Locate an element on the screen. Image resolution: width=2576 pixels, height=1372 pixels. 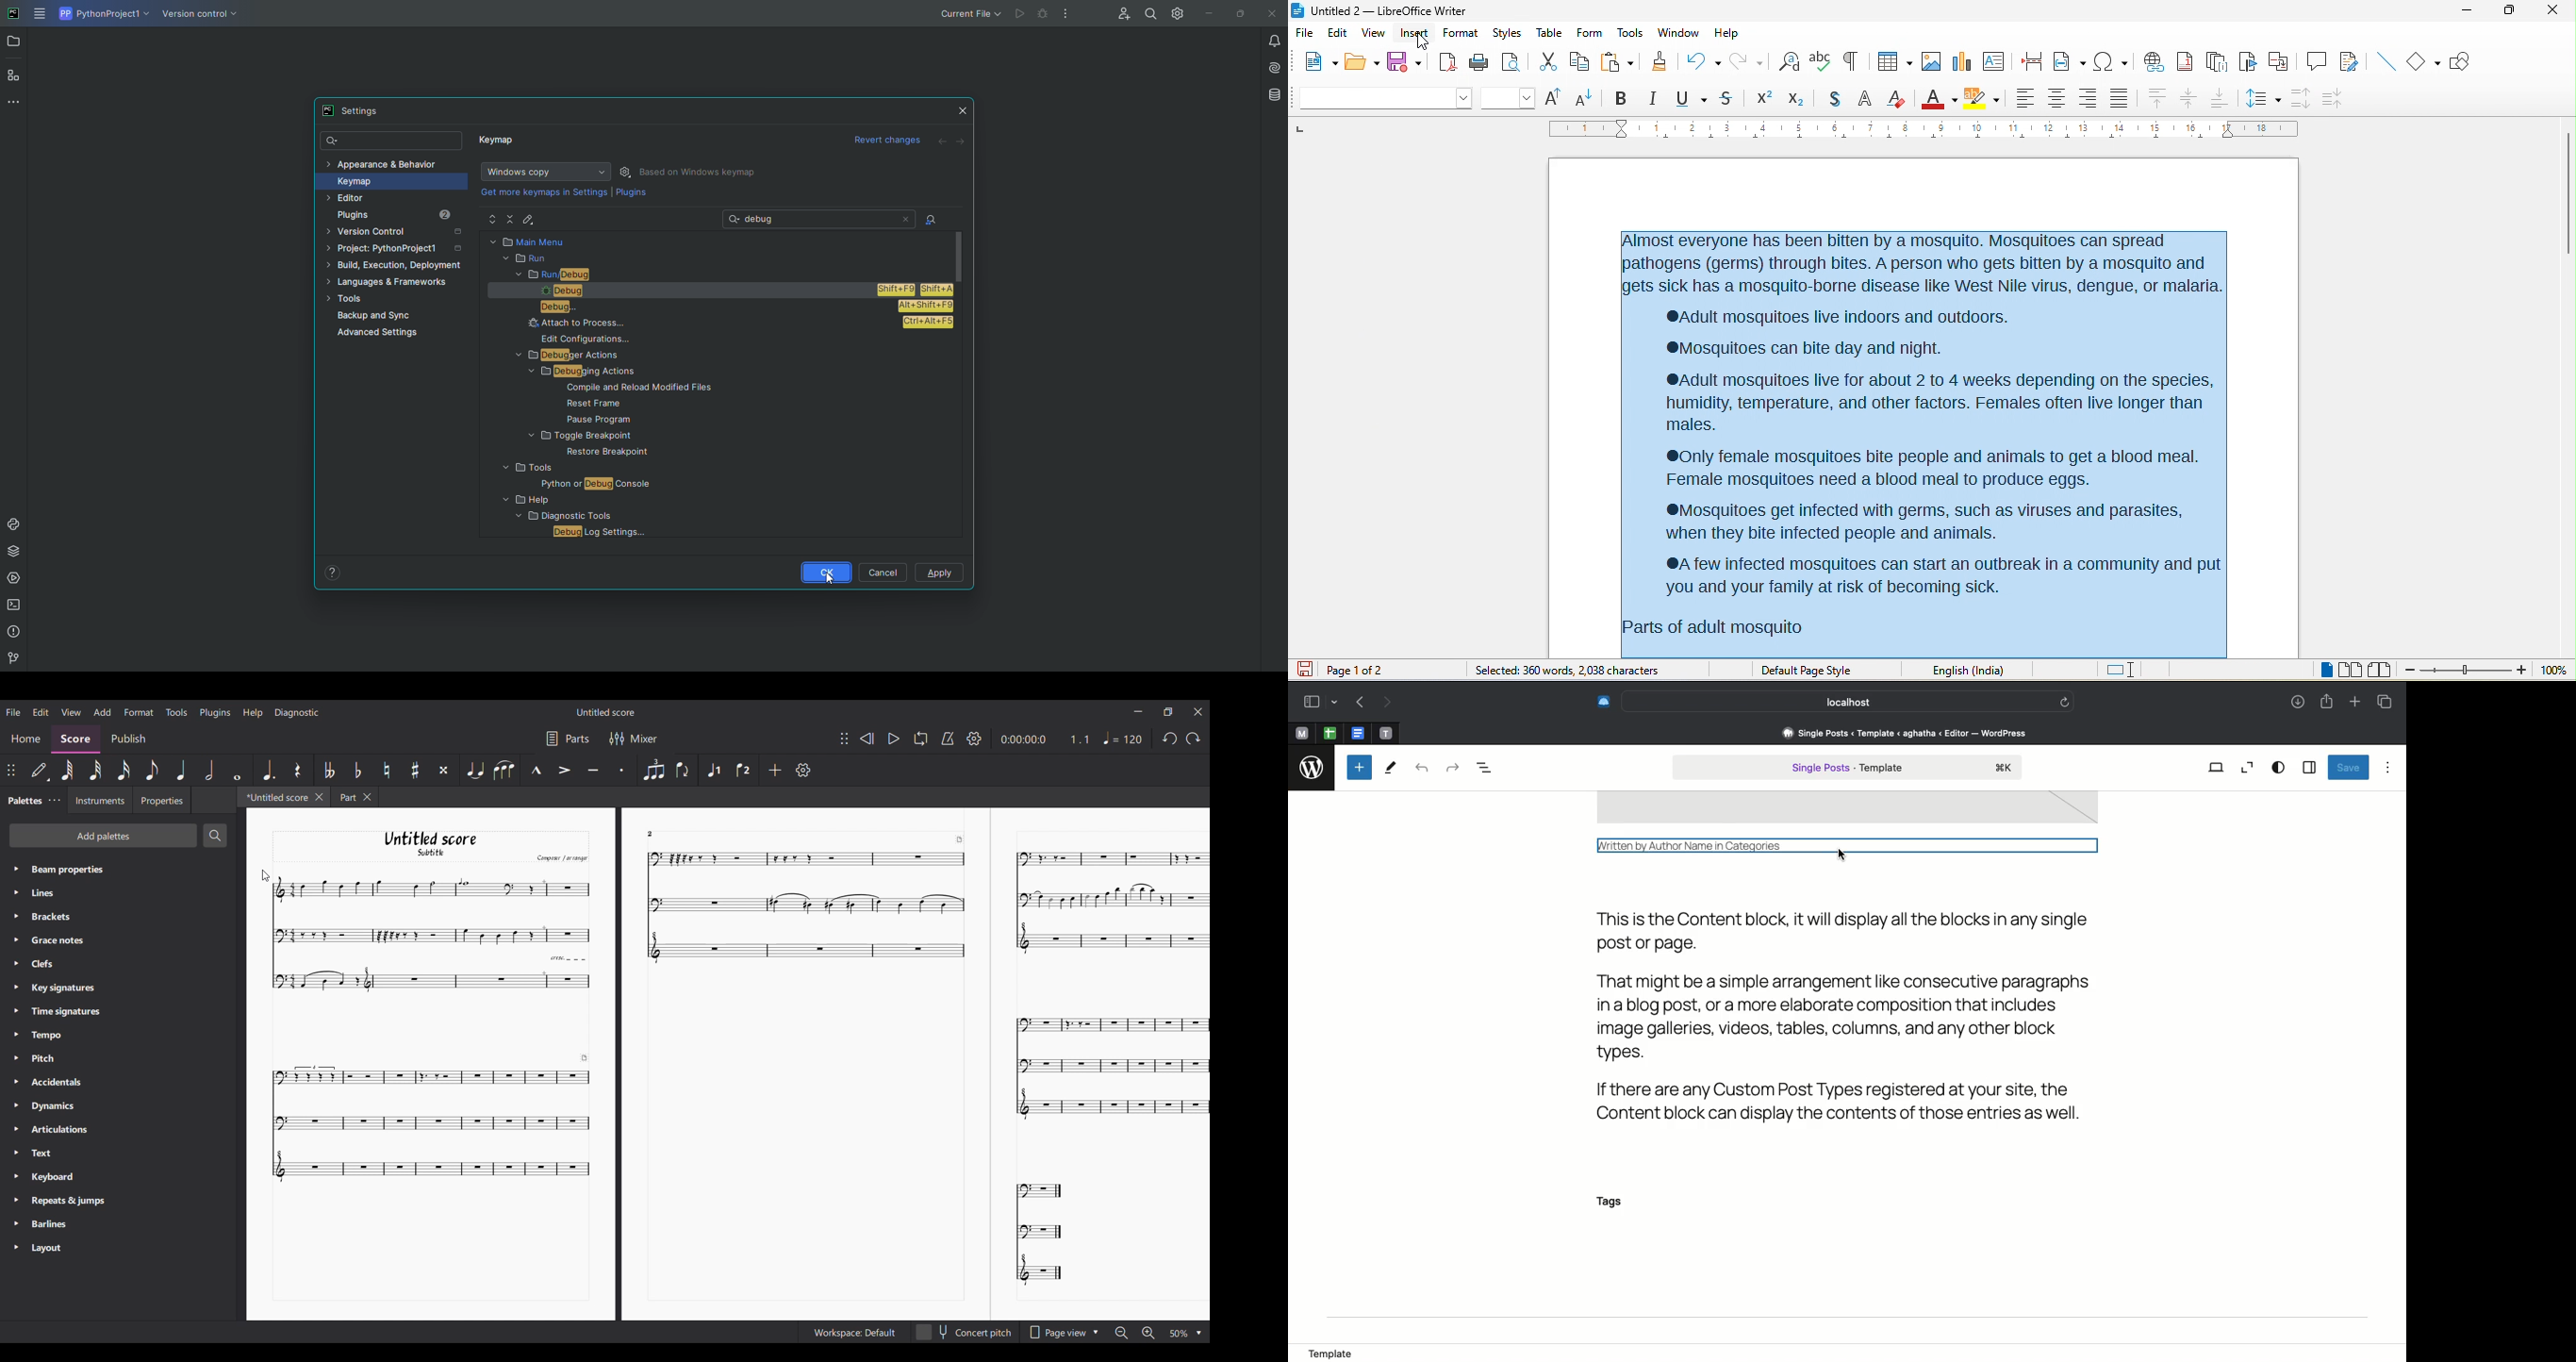
basic shape is located at coordinates (2422, 60).